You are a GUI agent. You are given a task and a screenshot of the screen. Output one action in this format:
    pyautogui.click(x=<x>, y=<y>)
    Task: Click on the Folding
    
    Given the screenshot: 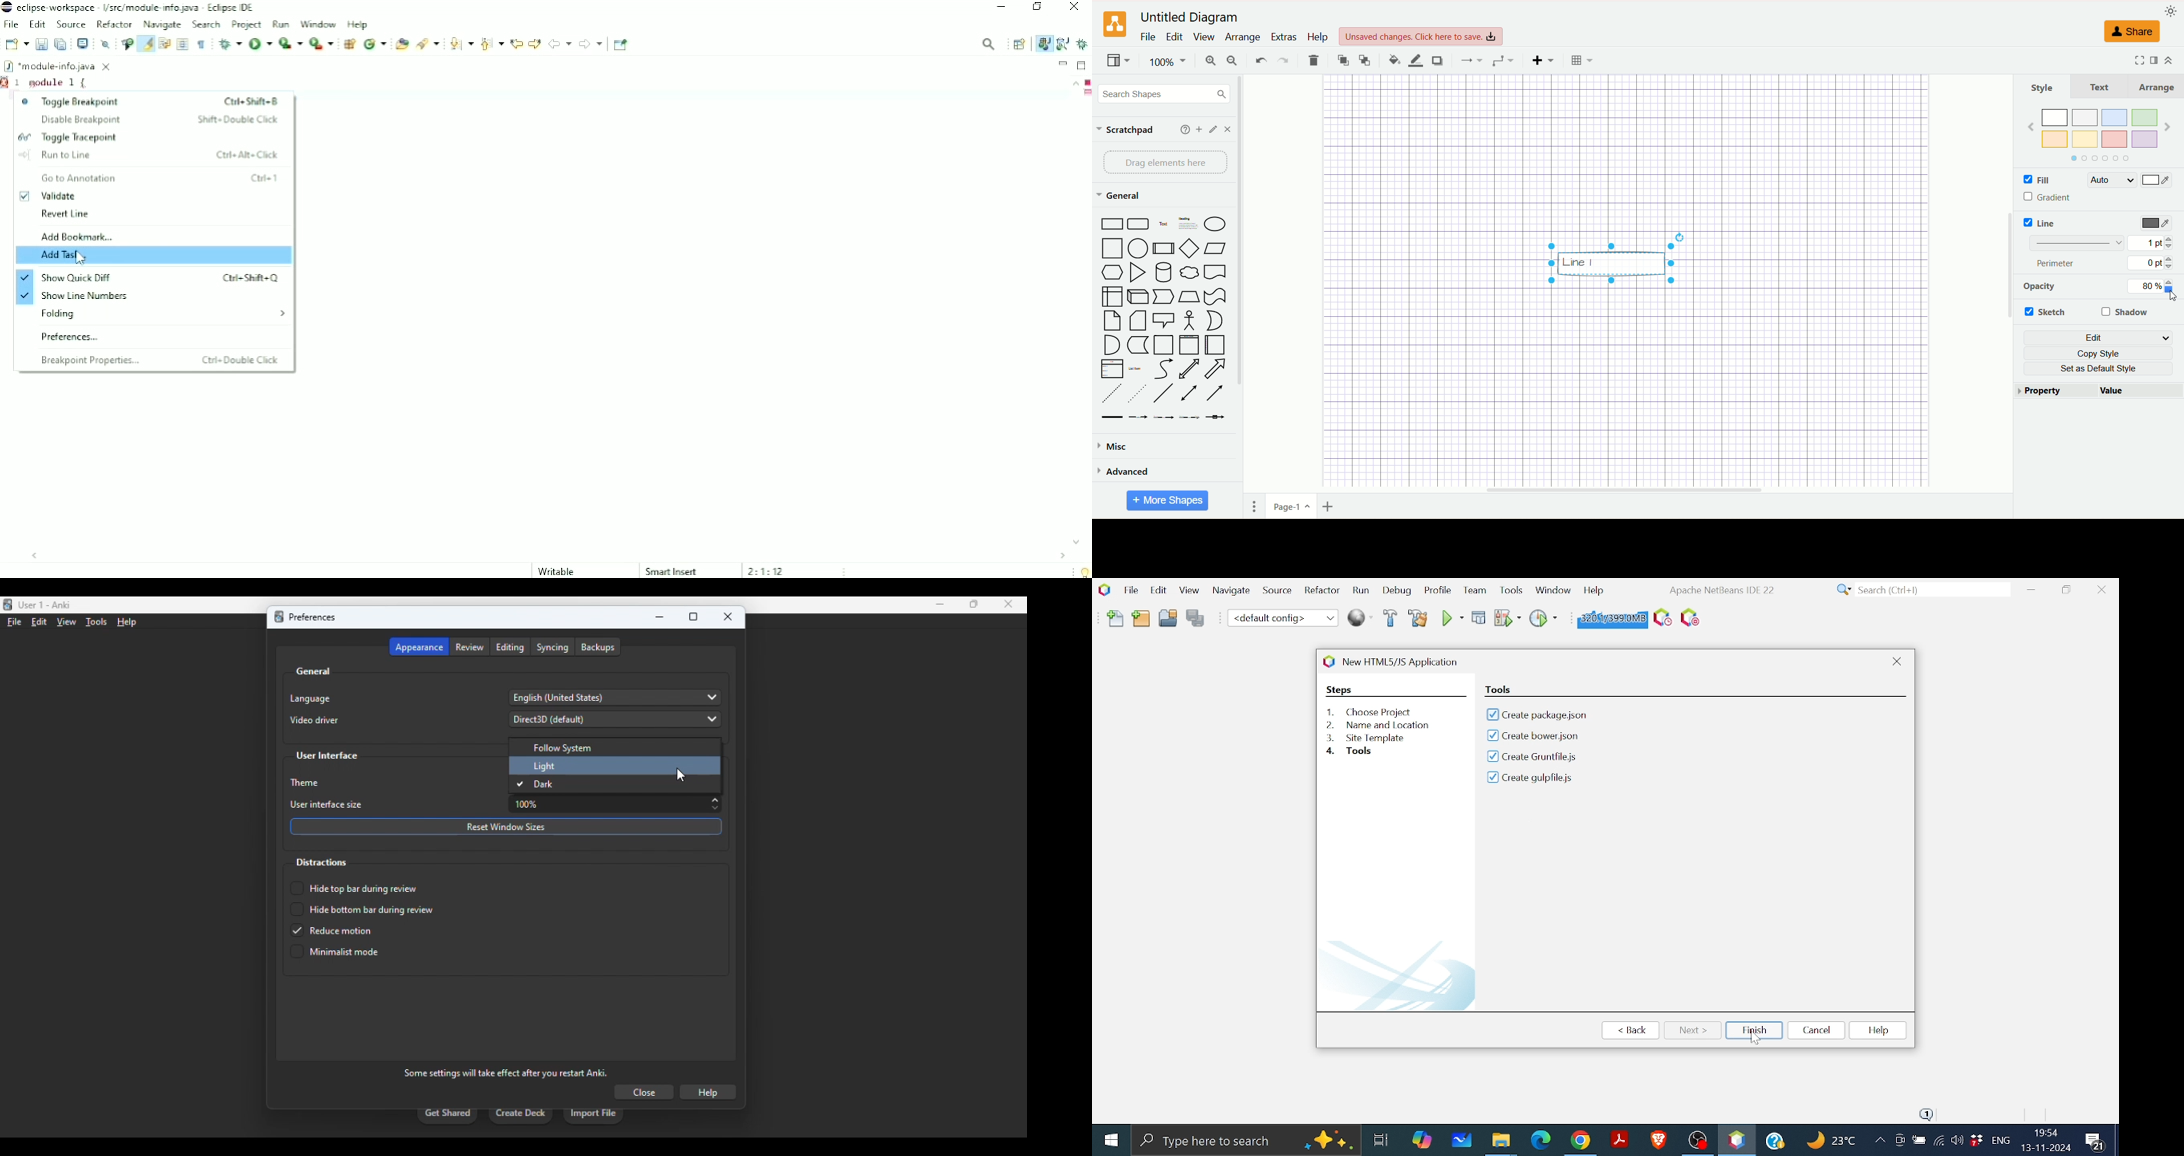 What is the action you would take?
    pyautogui.click(x=161, y=314)
    